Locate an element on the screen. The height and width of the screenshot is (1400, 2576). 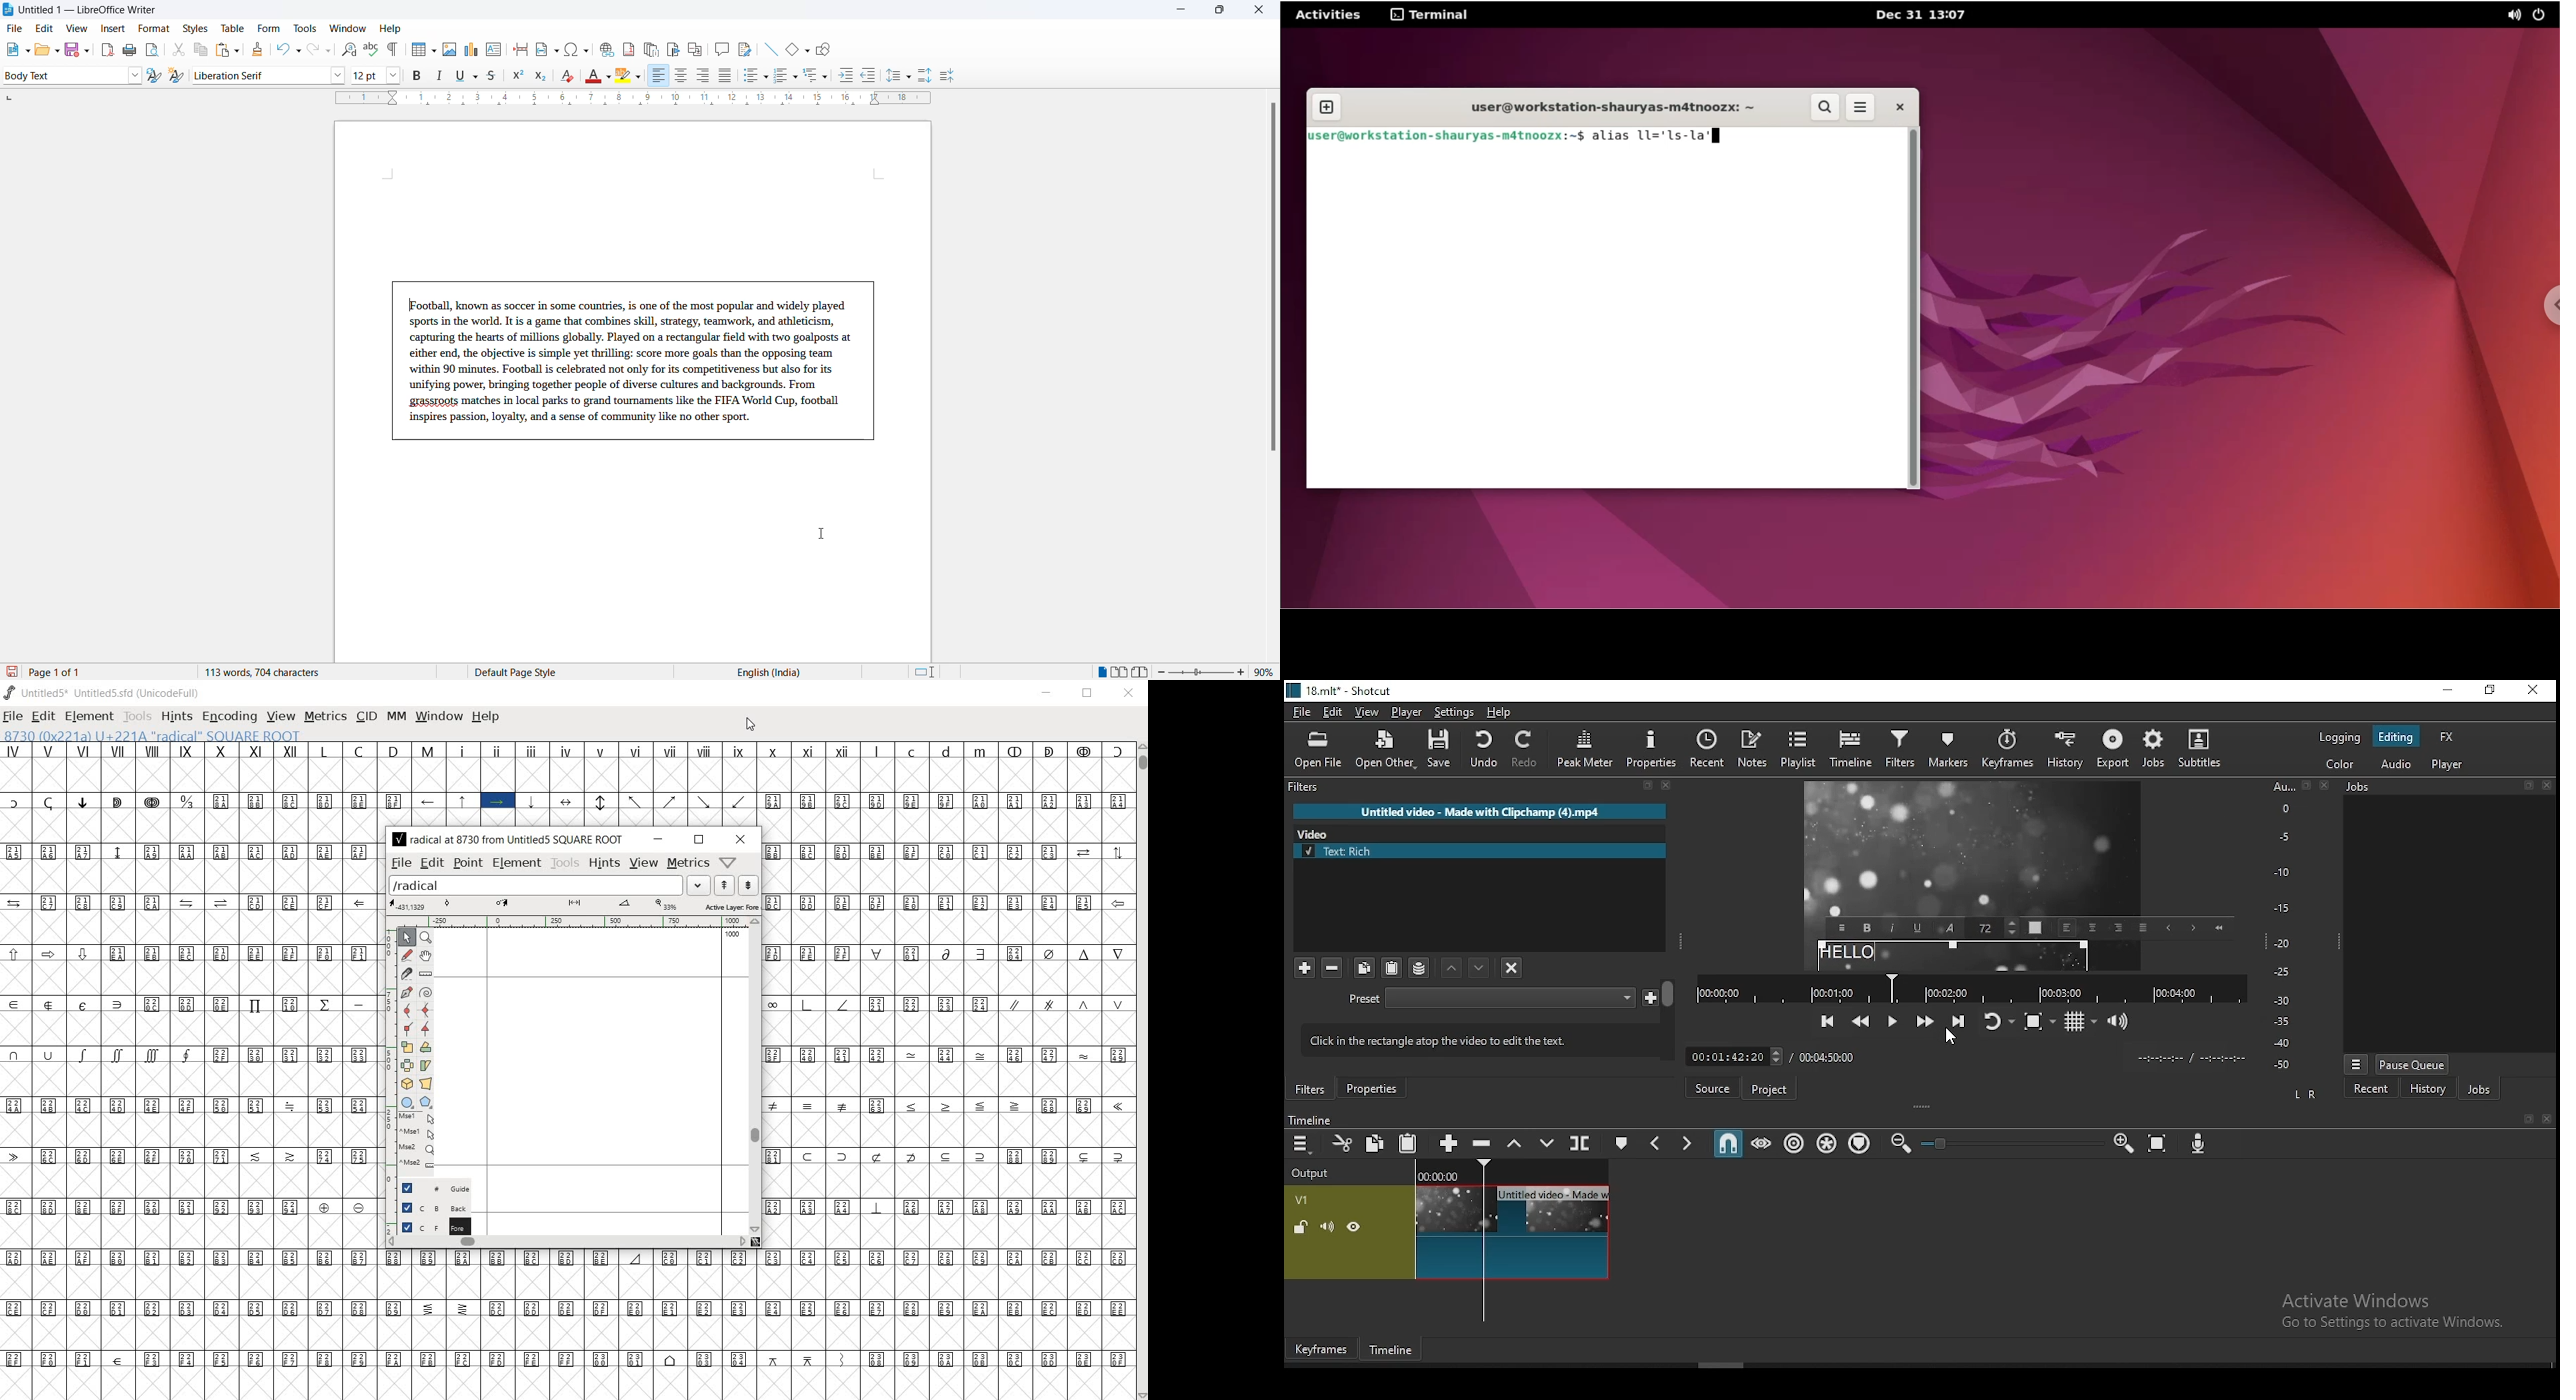
open is located at coordinates (47, 49).